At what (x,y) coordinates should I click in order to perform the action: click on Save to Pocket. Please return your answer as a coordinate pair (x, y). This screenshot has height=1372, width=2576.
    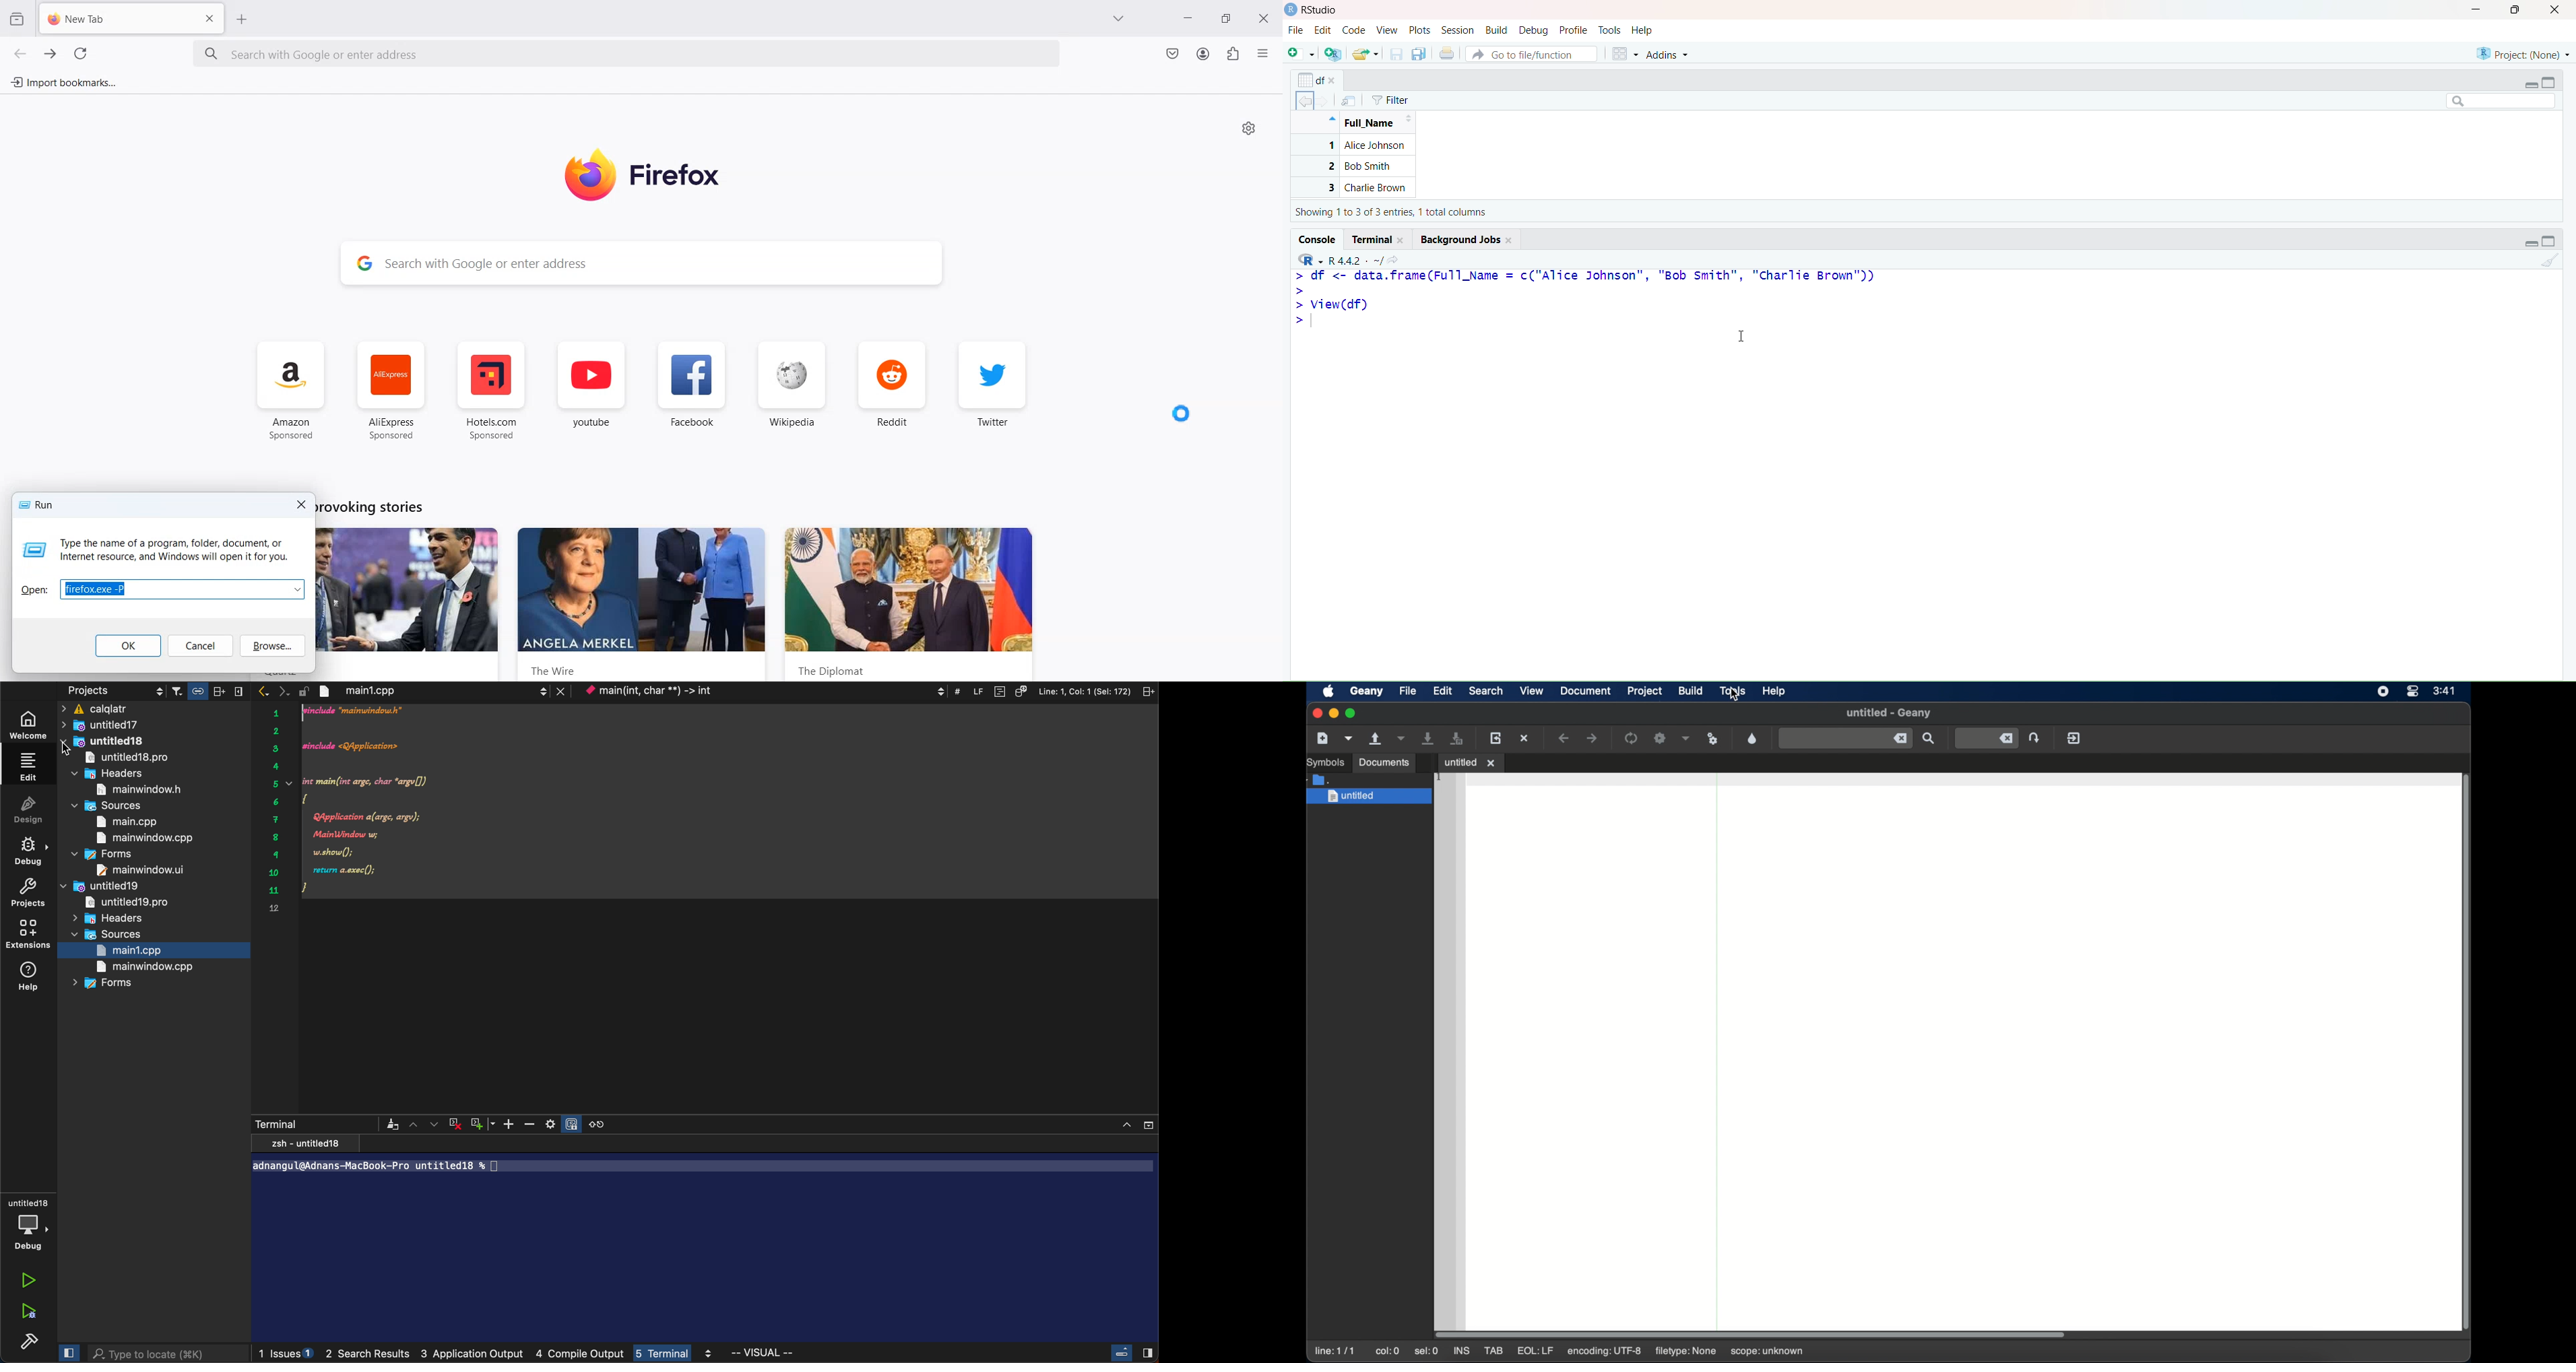
    Looking at the image, I should click on (1172, 53).